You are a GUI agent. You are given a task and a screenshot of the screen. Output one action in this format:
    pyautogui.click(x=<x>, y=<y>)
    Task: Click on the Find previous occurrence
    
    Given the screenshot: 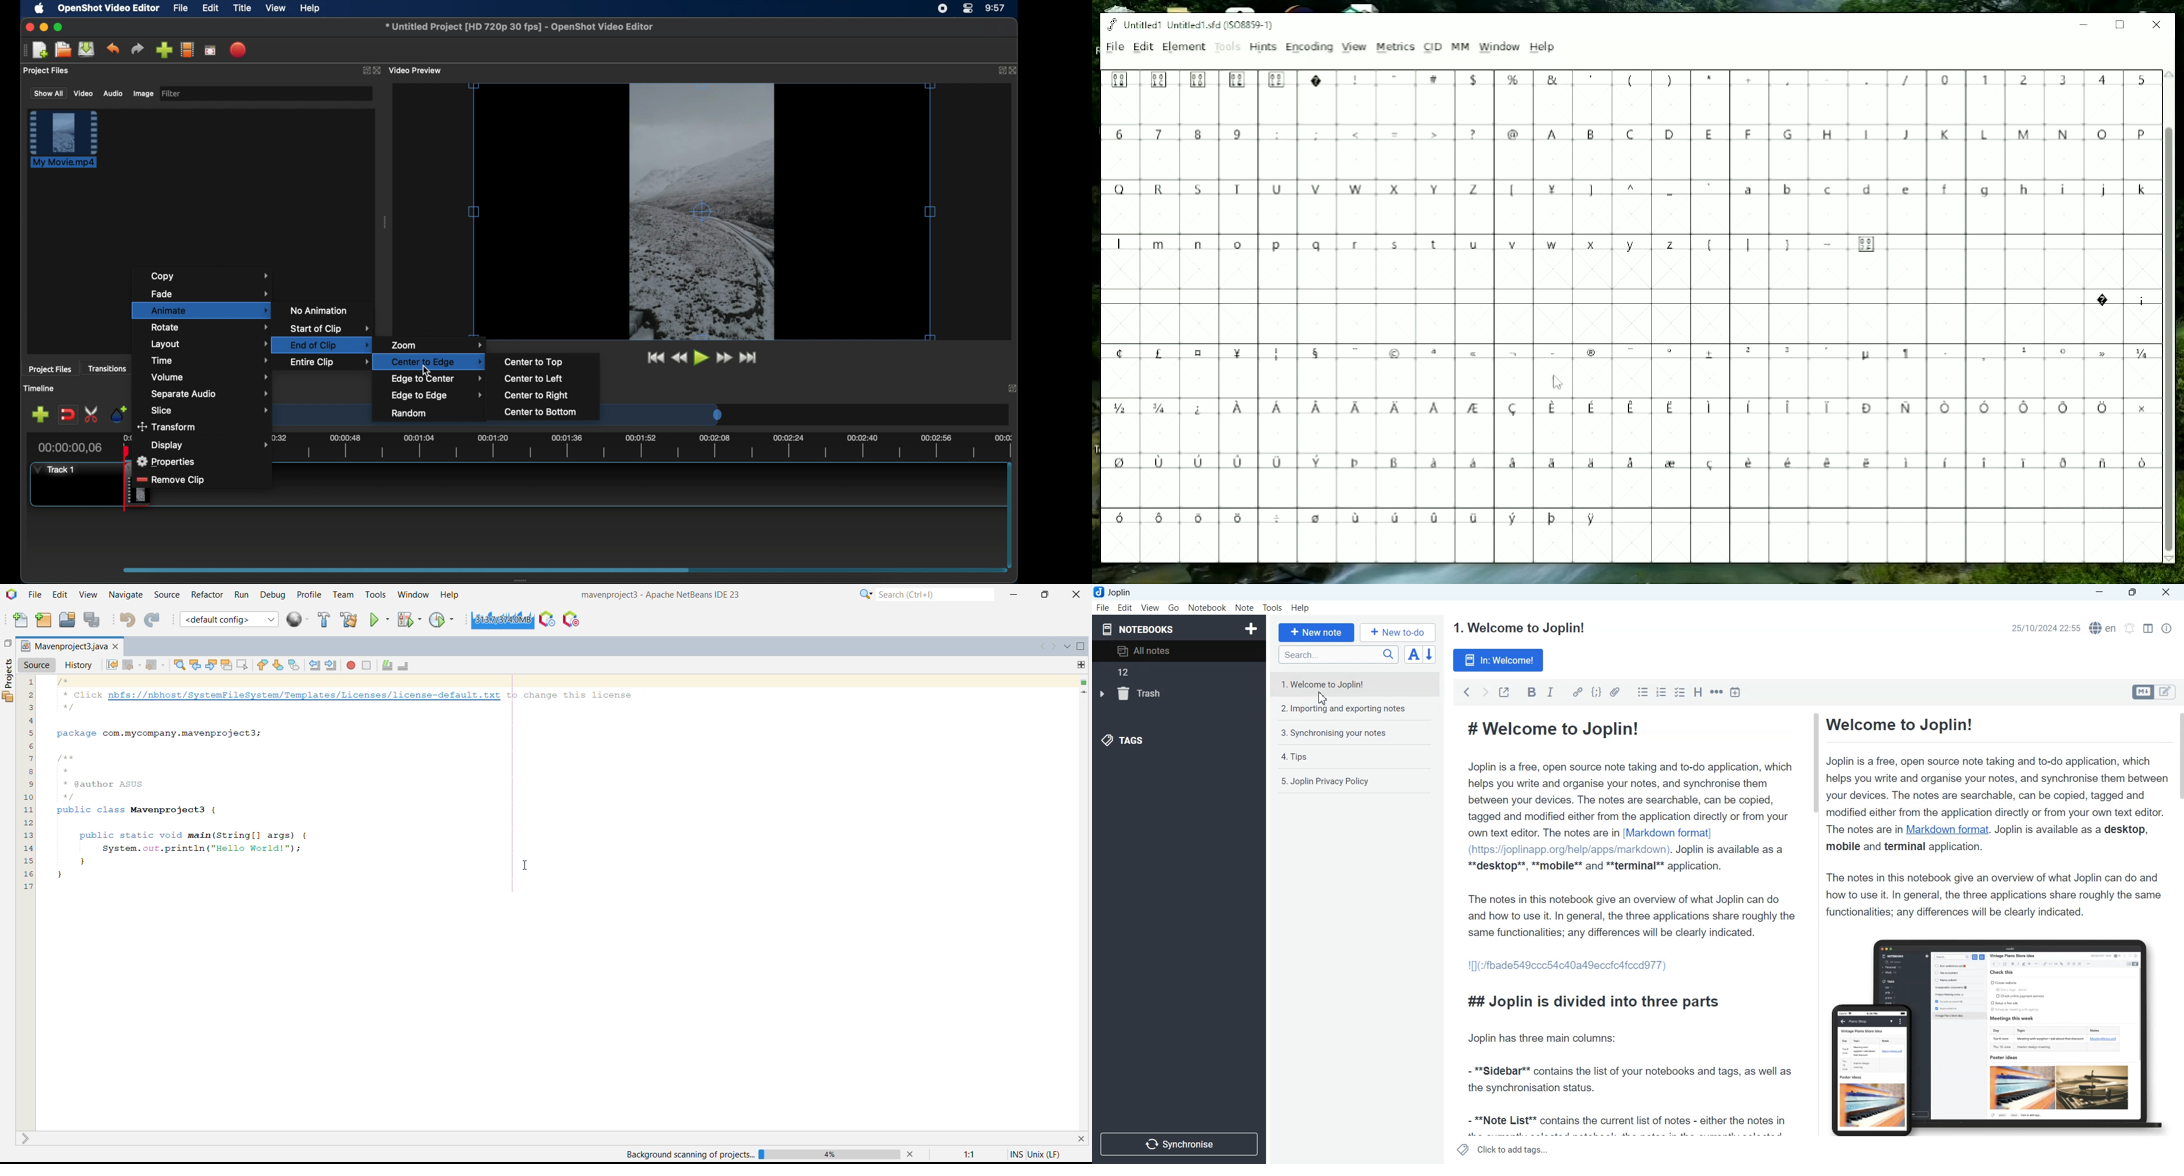 What is the action you would take?
    pyautogui.click(x=195, y=665)
    